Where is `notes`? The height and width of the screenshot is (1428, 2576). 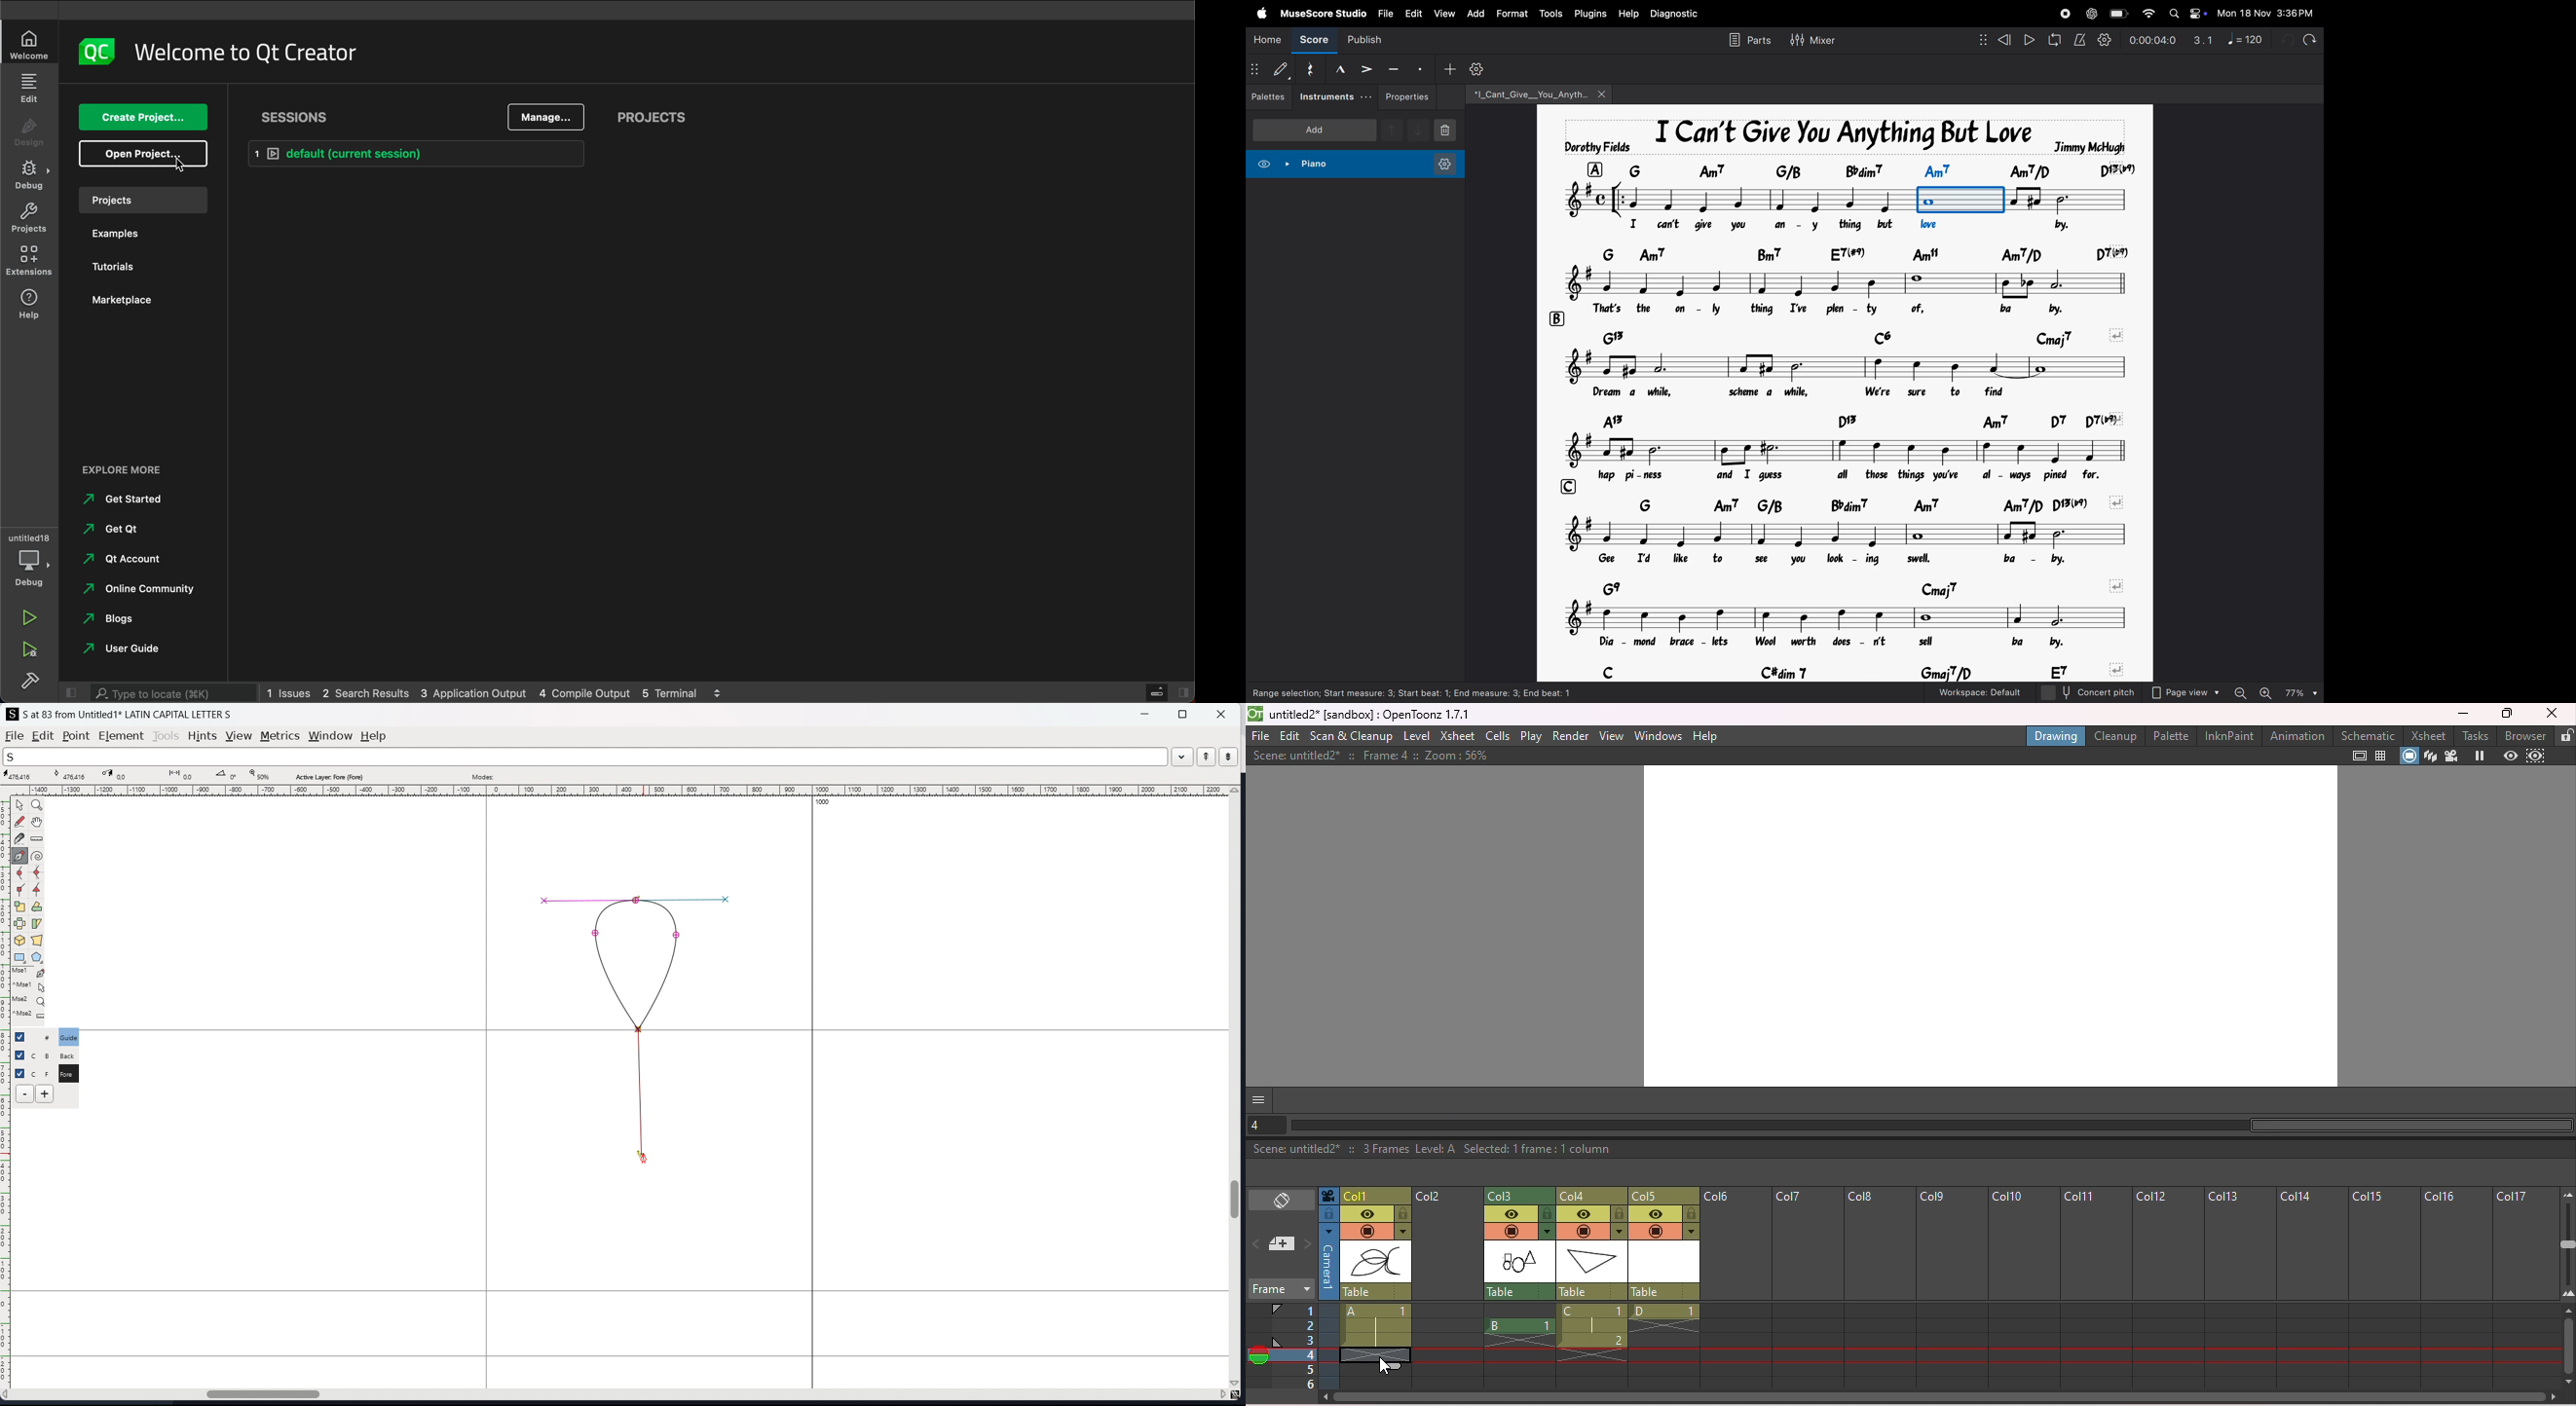 notes is located at coordinates (1849, 285).